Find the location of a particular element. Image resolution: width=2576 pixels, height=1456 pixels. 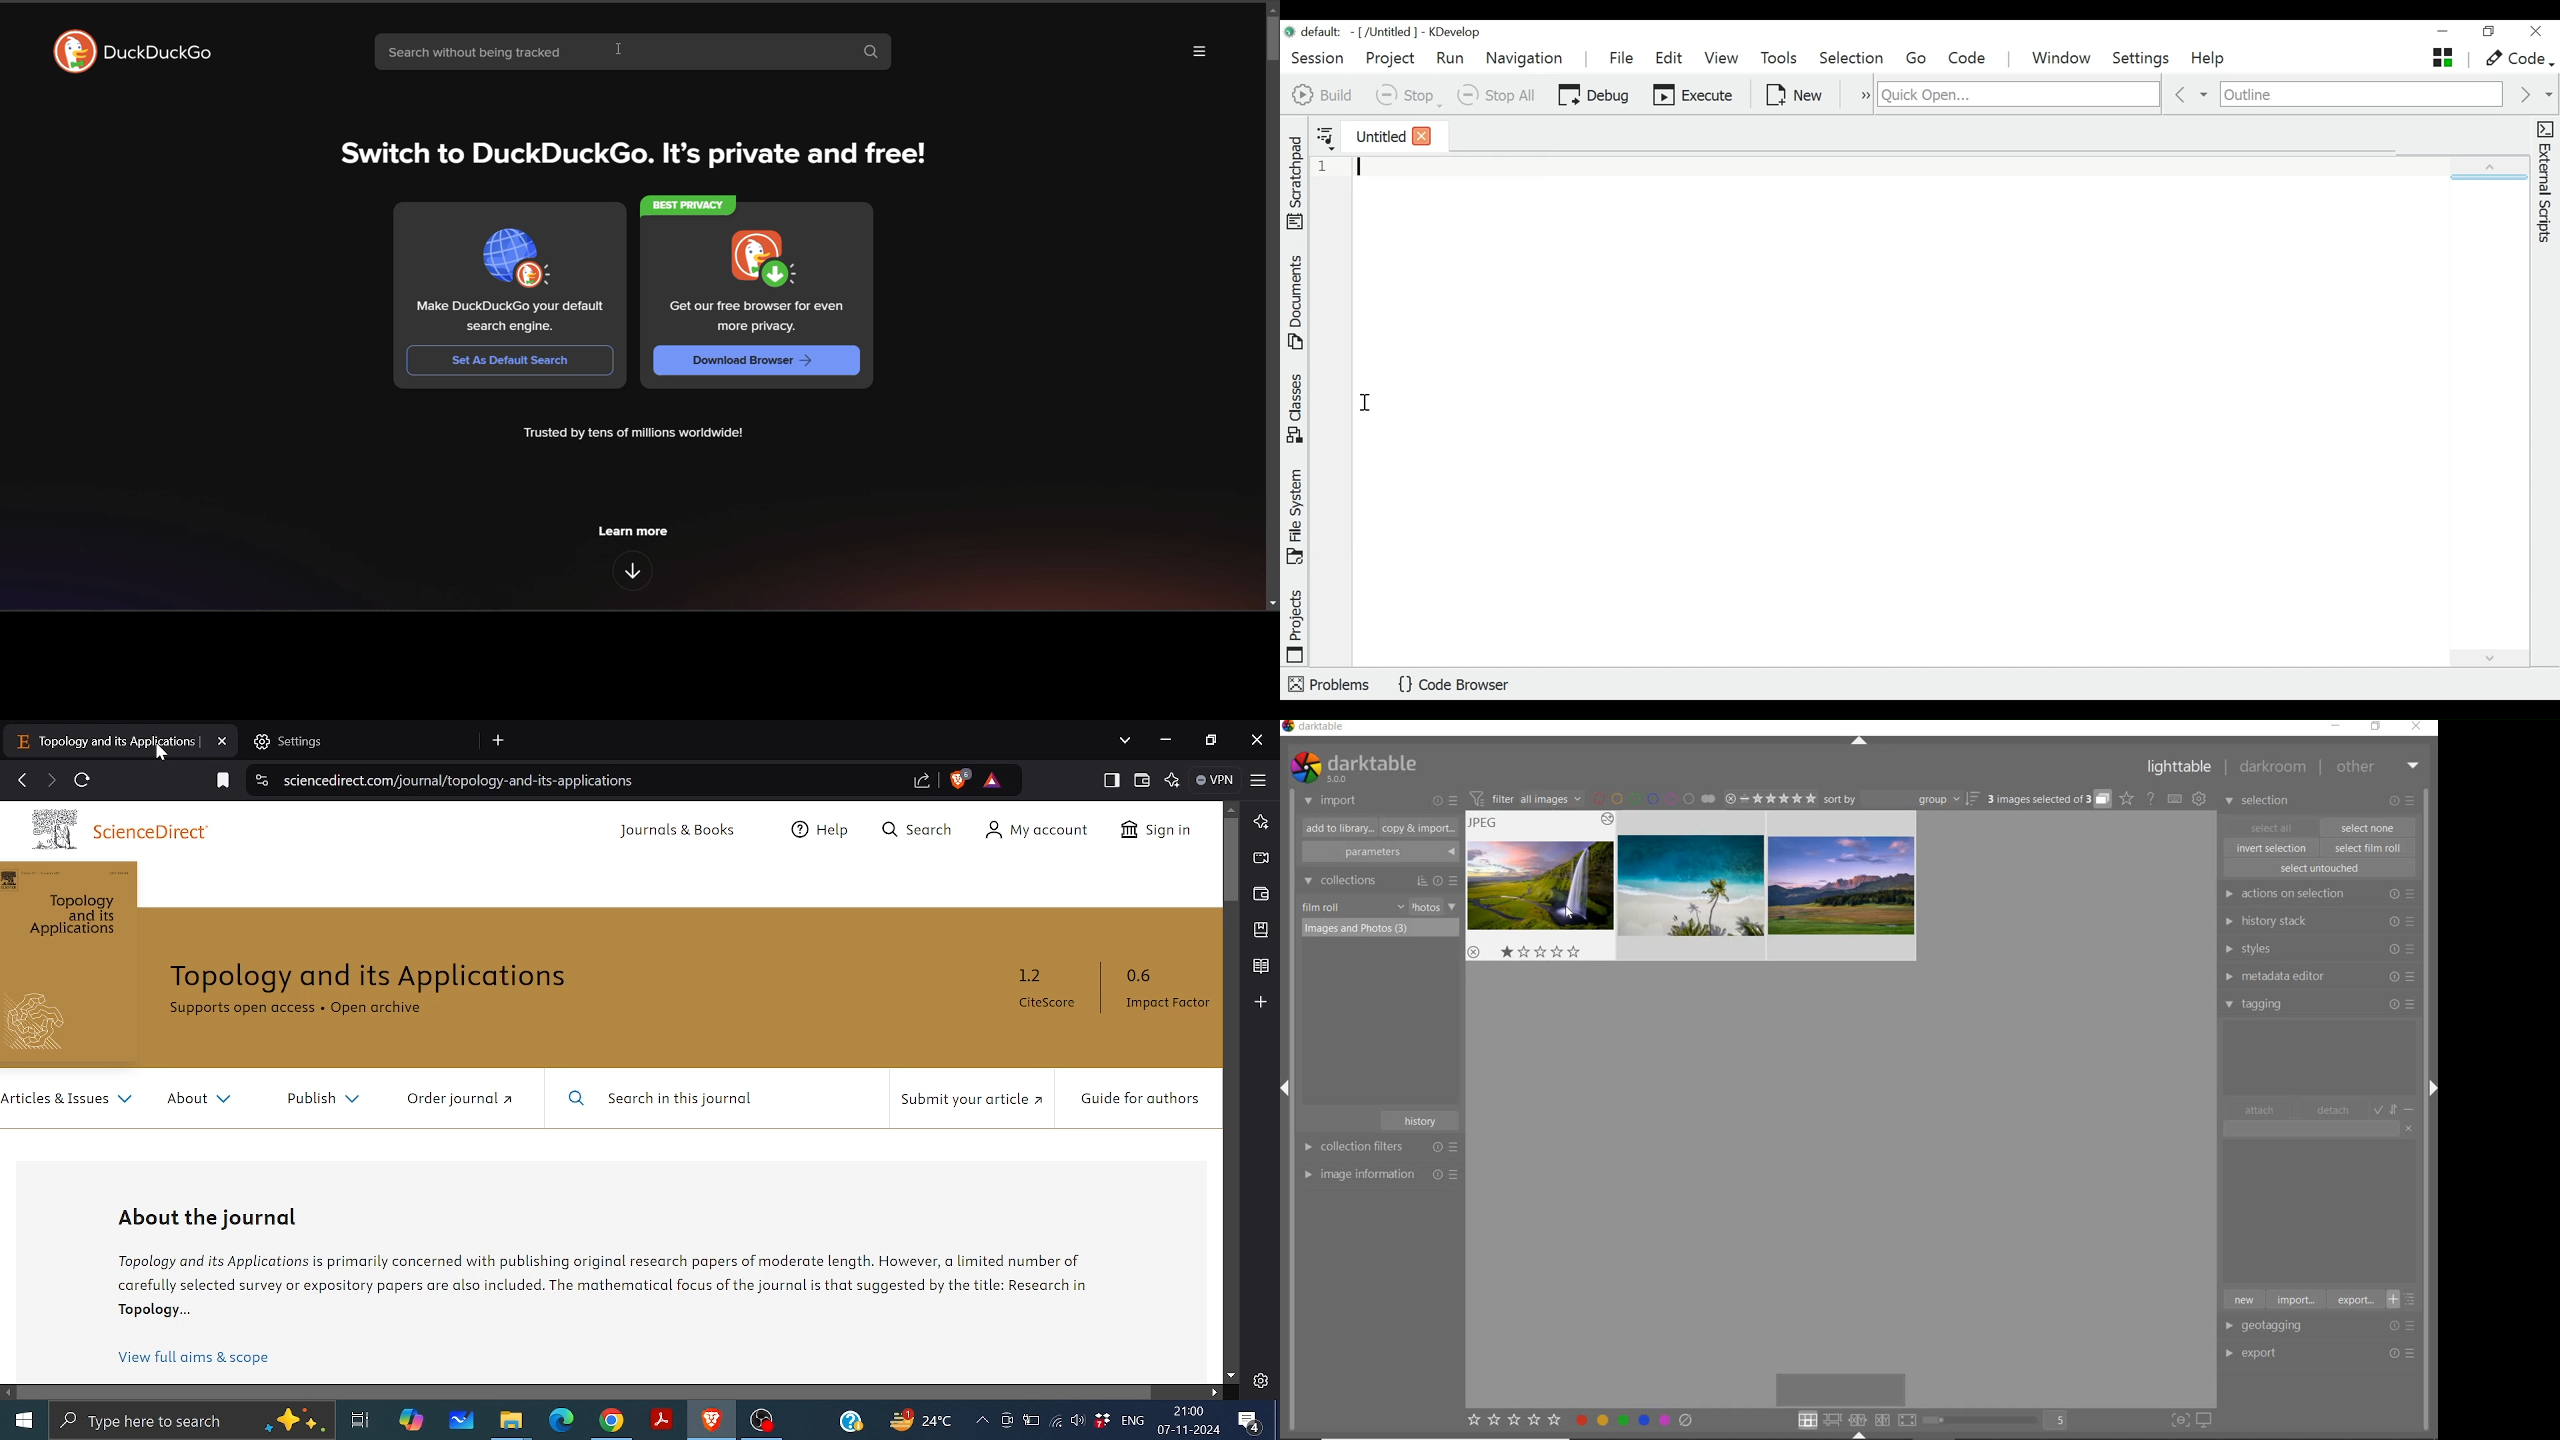

clear entry is located at coordinates (2410, 1128).